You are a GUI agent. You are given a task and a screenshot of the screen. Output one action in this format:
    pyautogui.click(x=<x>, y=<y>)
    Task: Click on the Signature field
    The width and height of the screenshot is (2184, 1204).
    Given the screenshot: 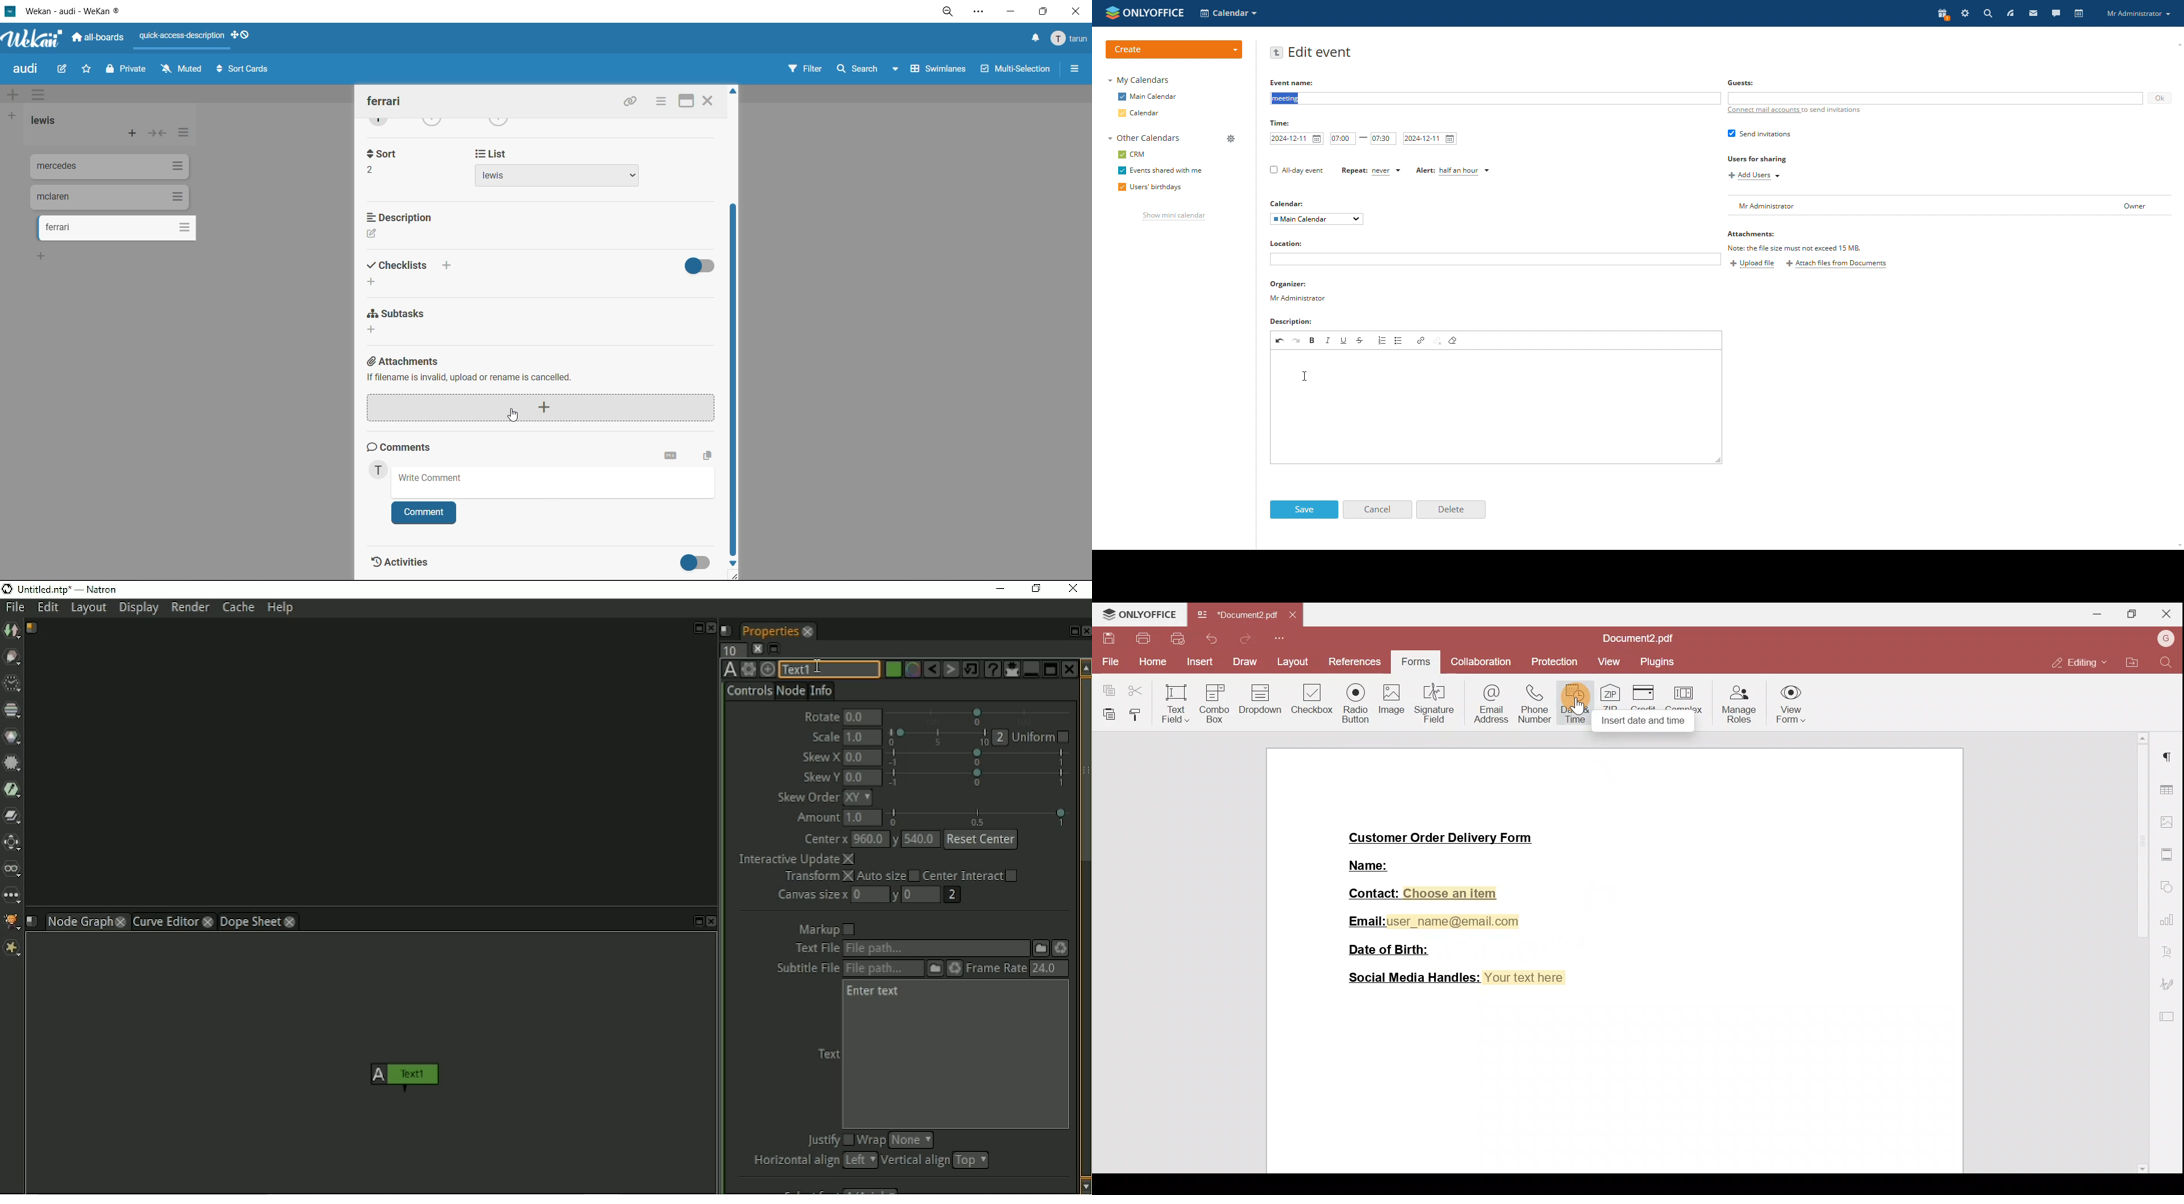 What is the action you would take?
    pyautogui.click(x=1436, y=702)
    